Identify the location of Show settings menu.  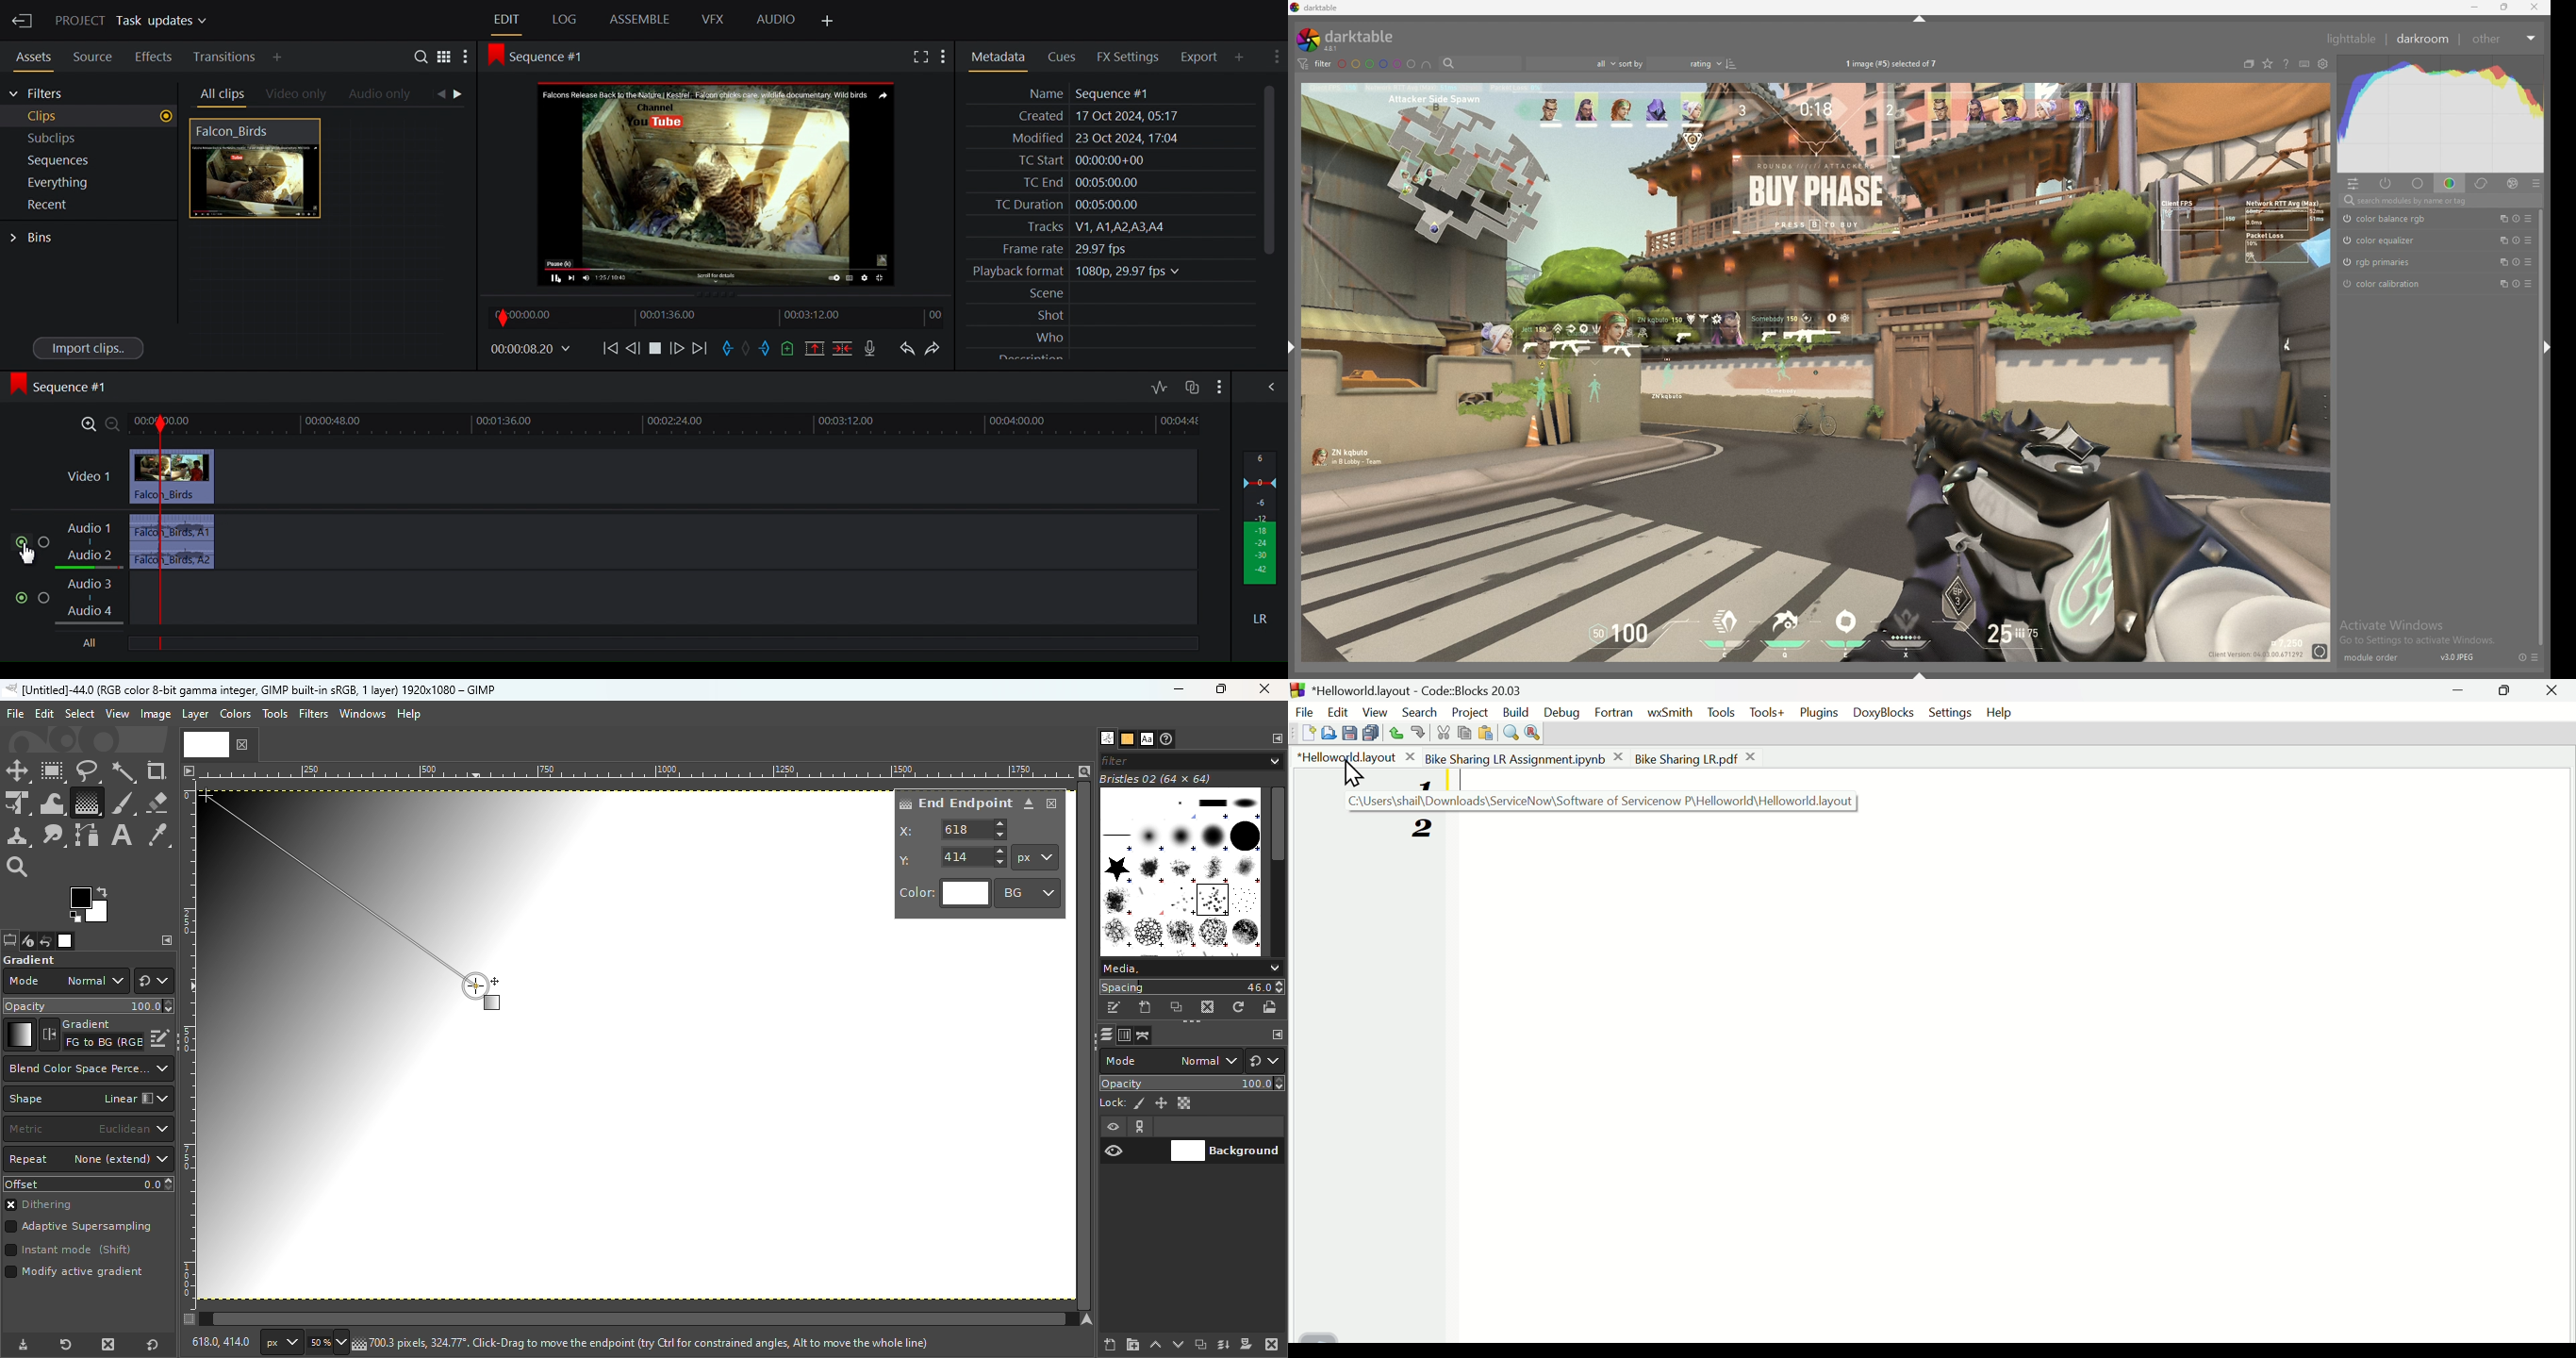
(1275, 56).